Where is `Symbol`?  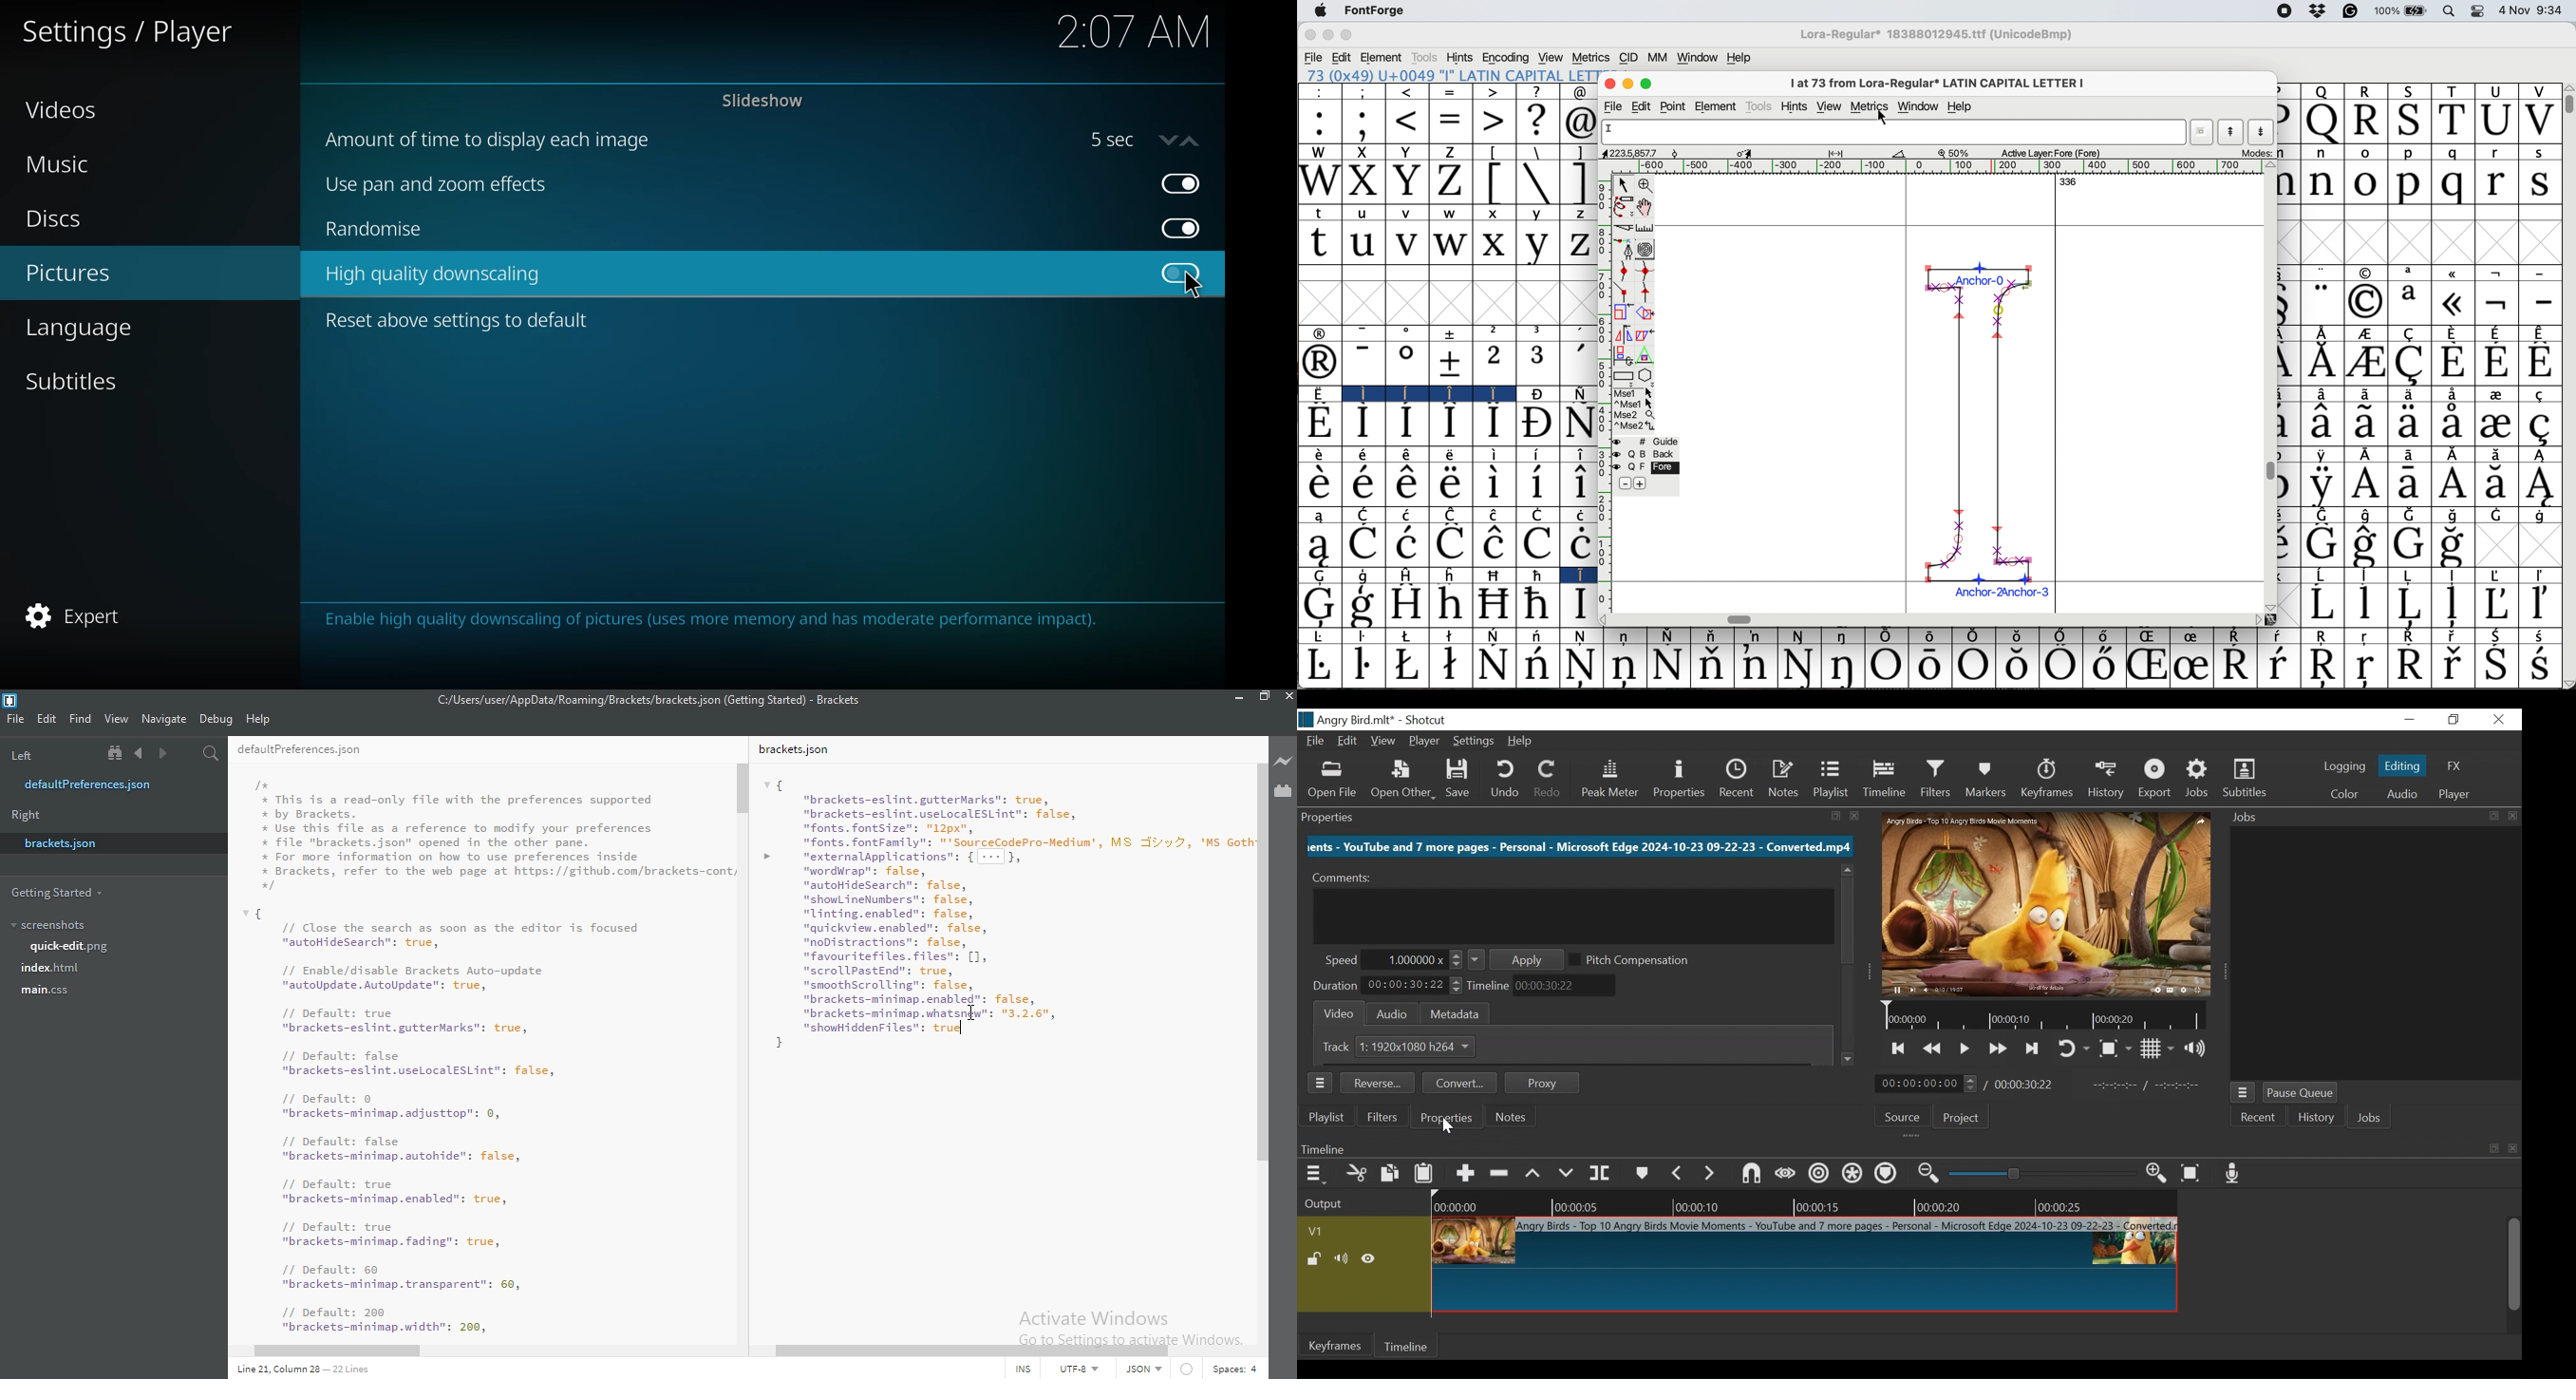 Symbol is located at coordinates (1493, 604).